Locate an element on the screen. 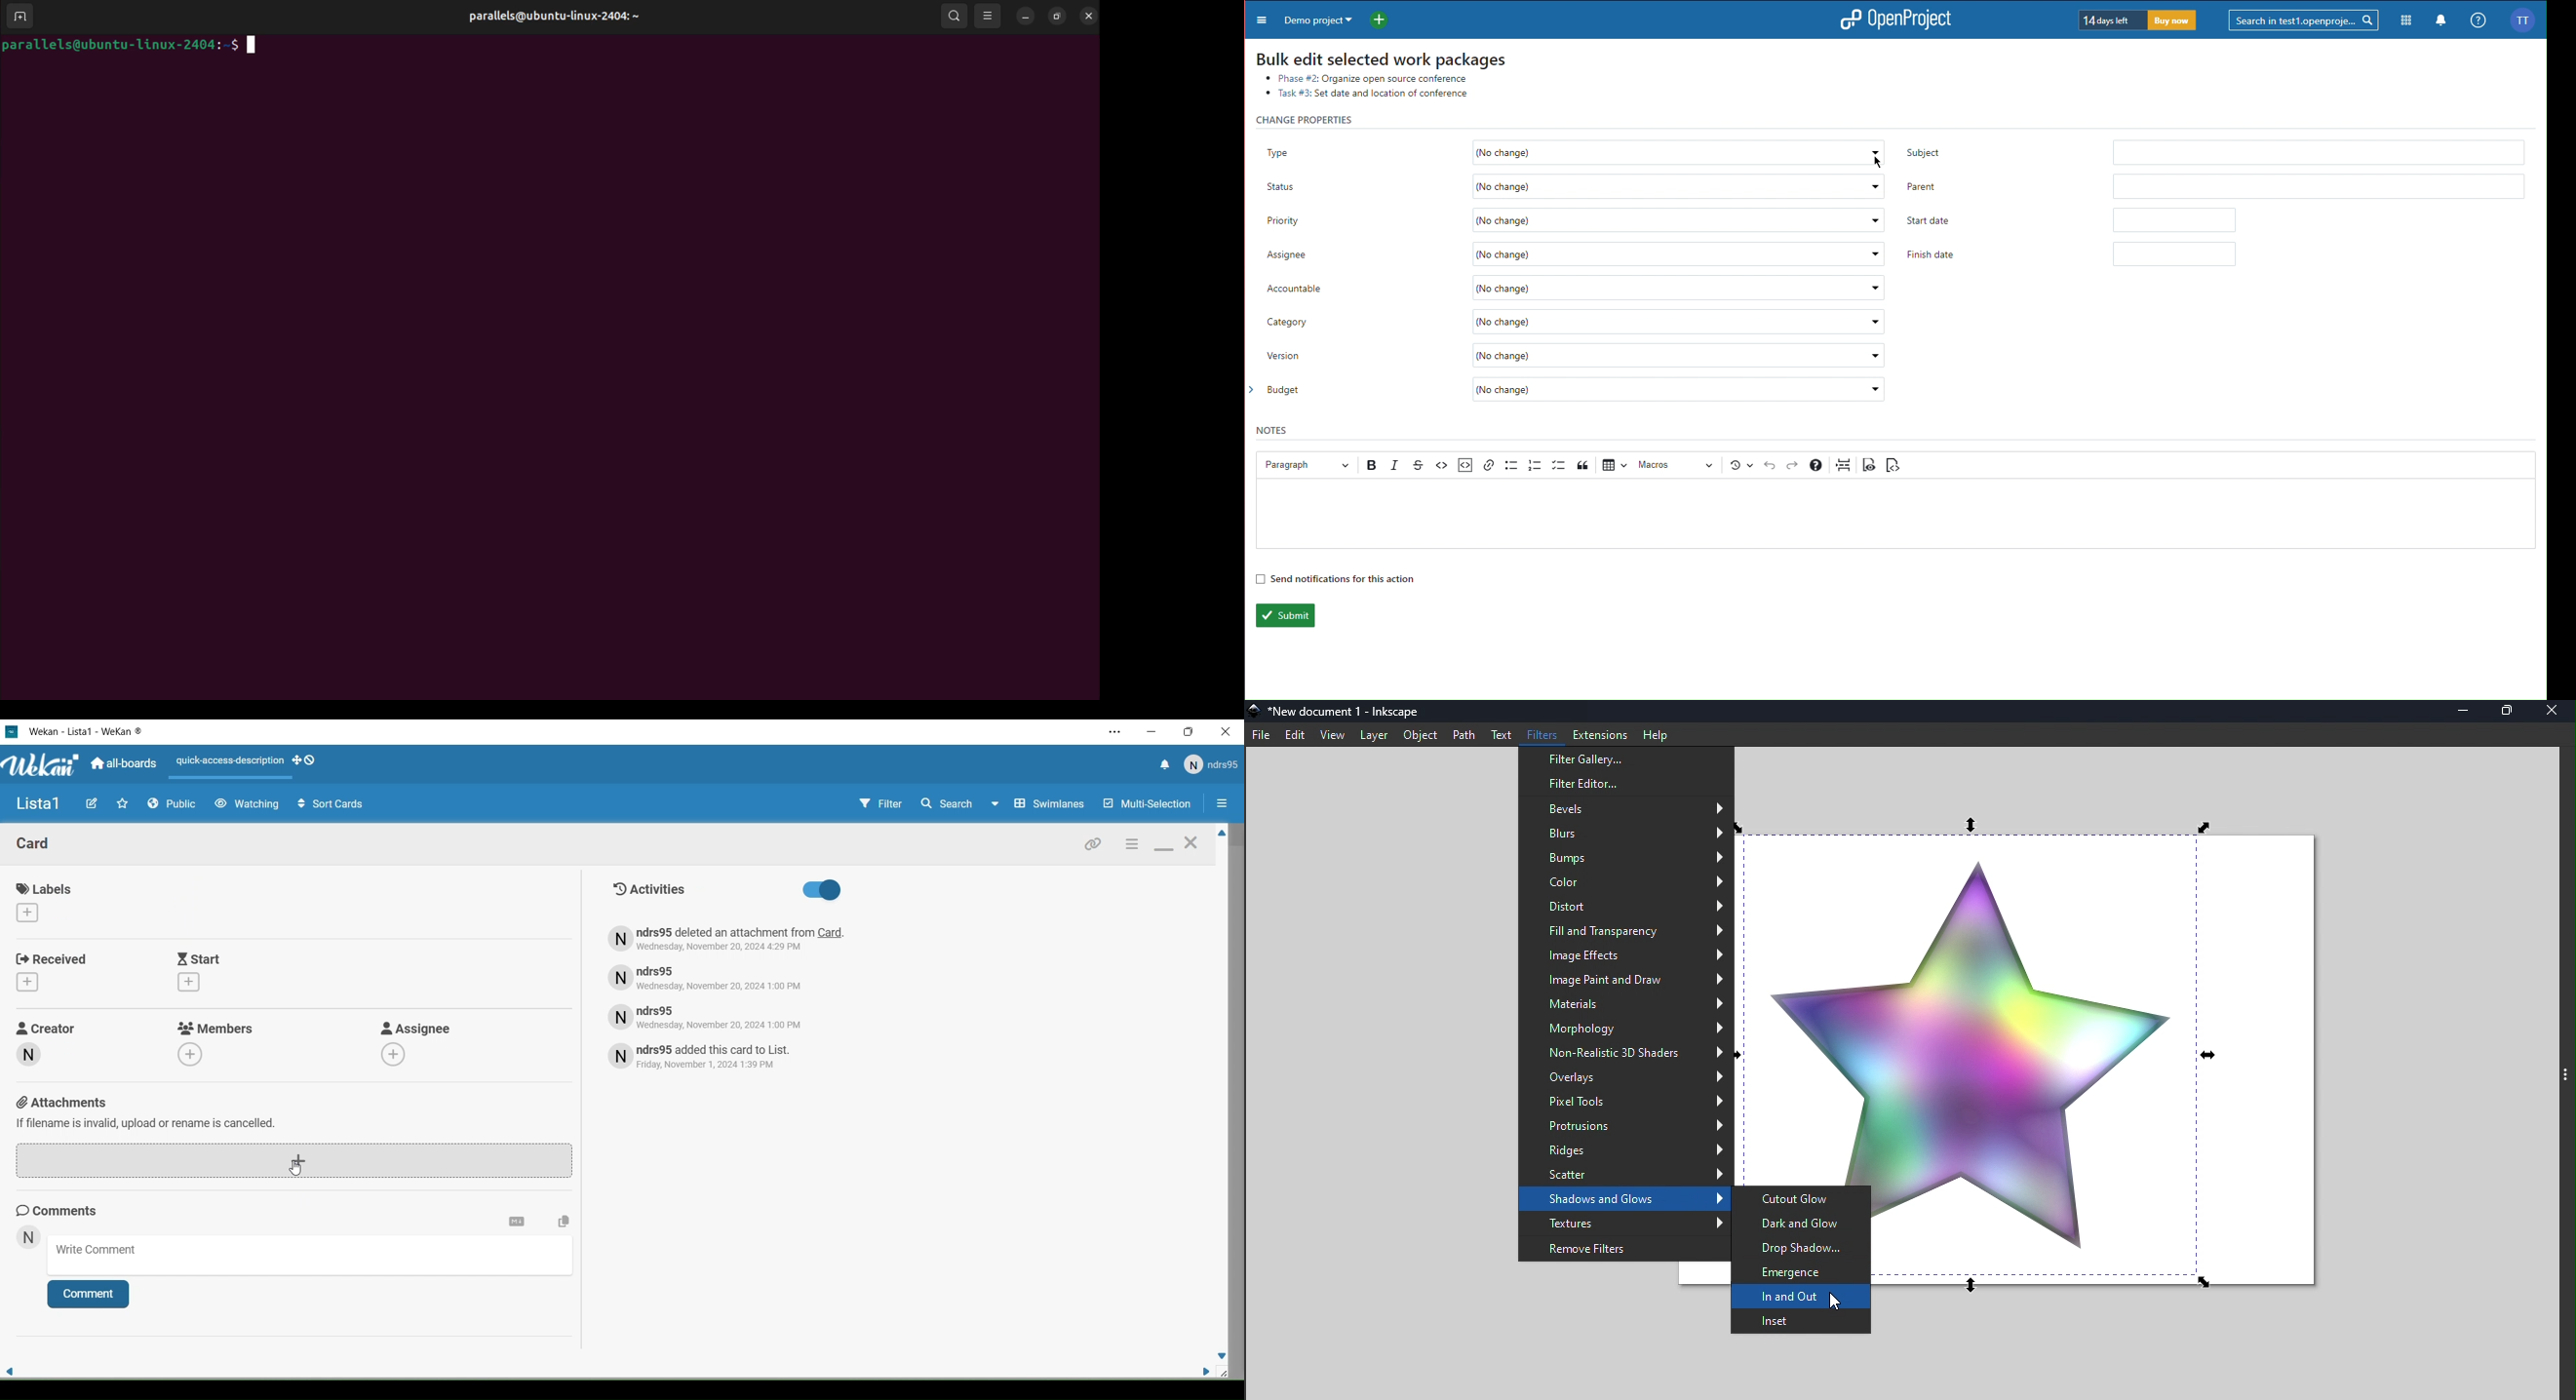  Scatter is located at coordinates (1628, 1175).